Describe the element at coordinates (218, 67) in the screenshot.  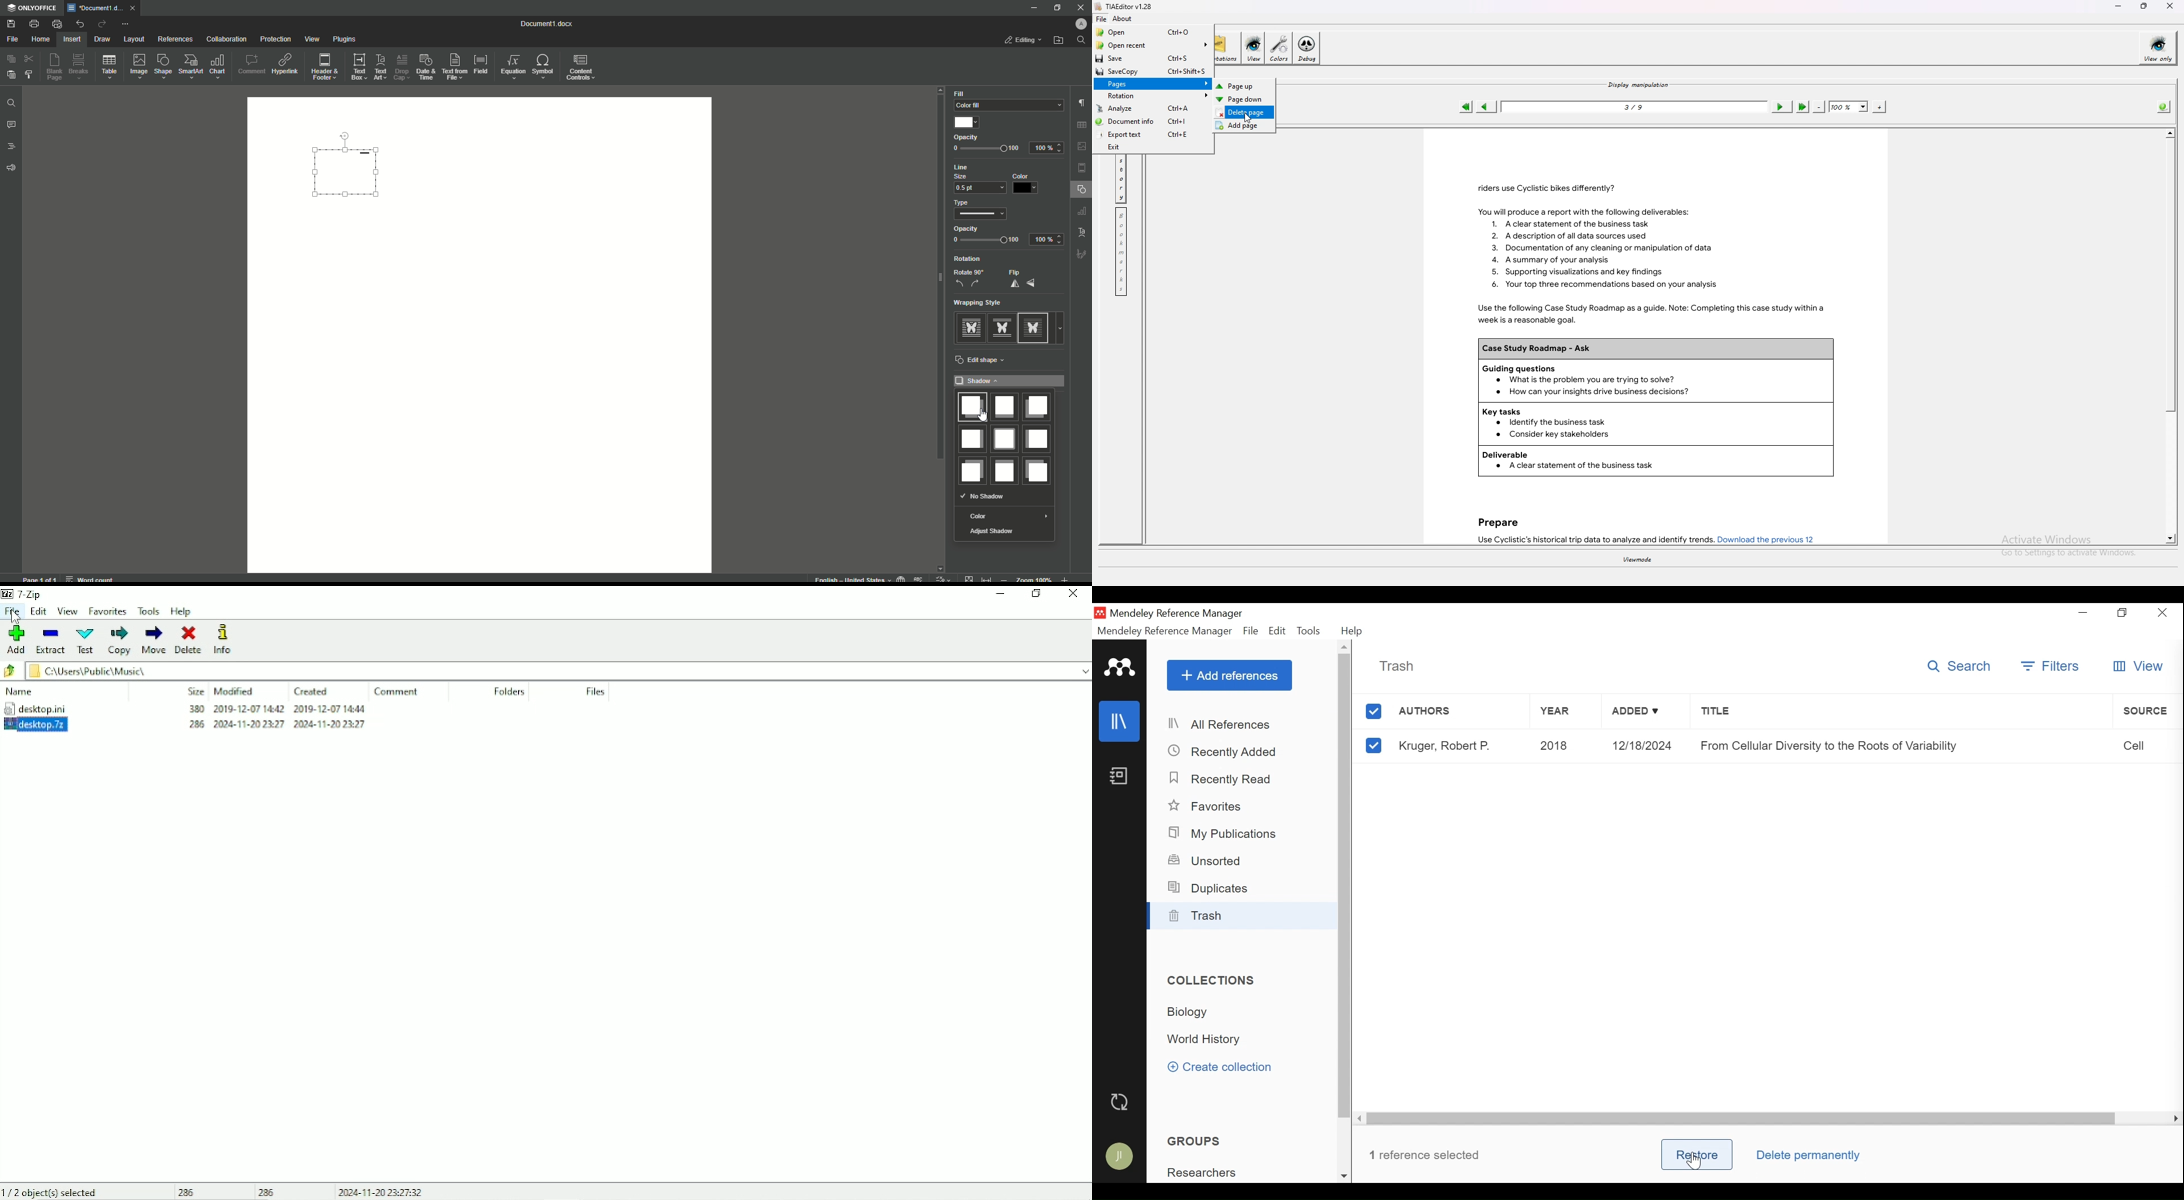
I see `Chart` at that location.